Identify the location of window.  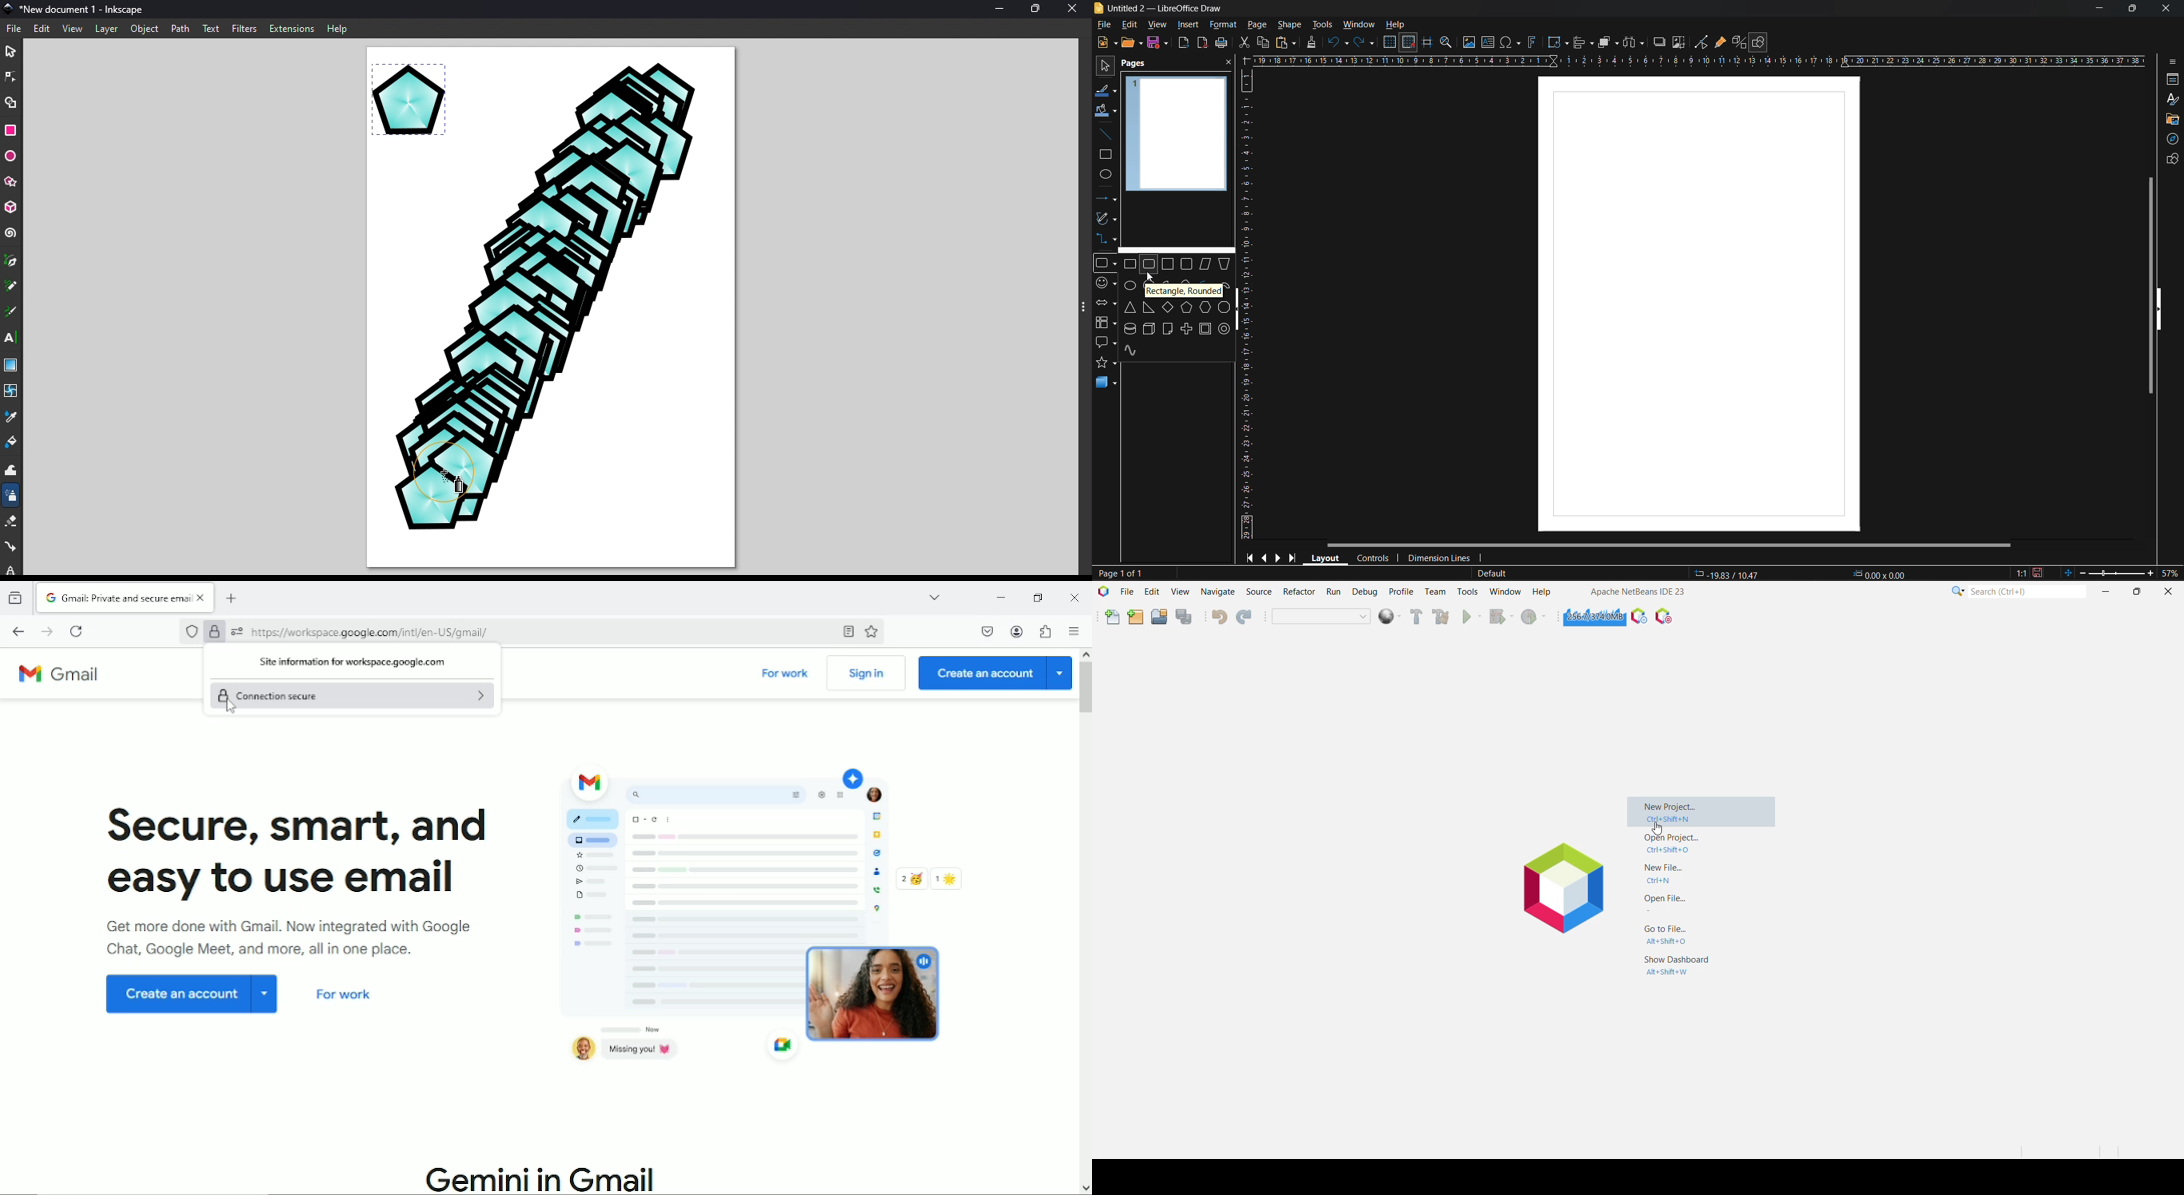
(1358, 26).